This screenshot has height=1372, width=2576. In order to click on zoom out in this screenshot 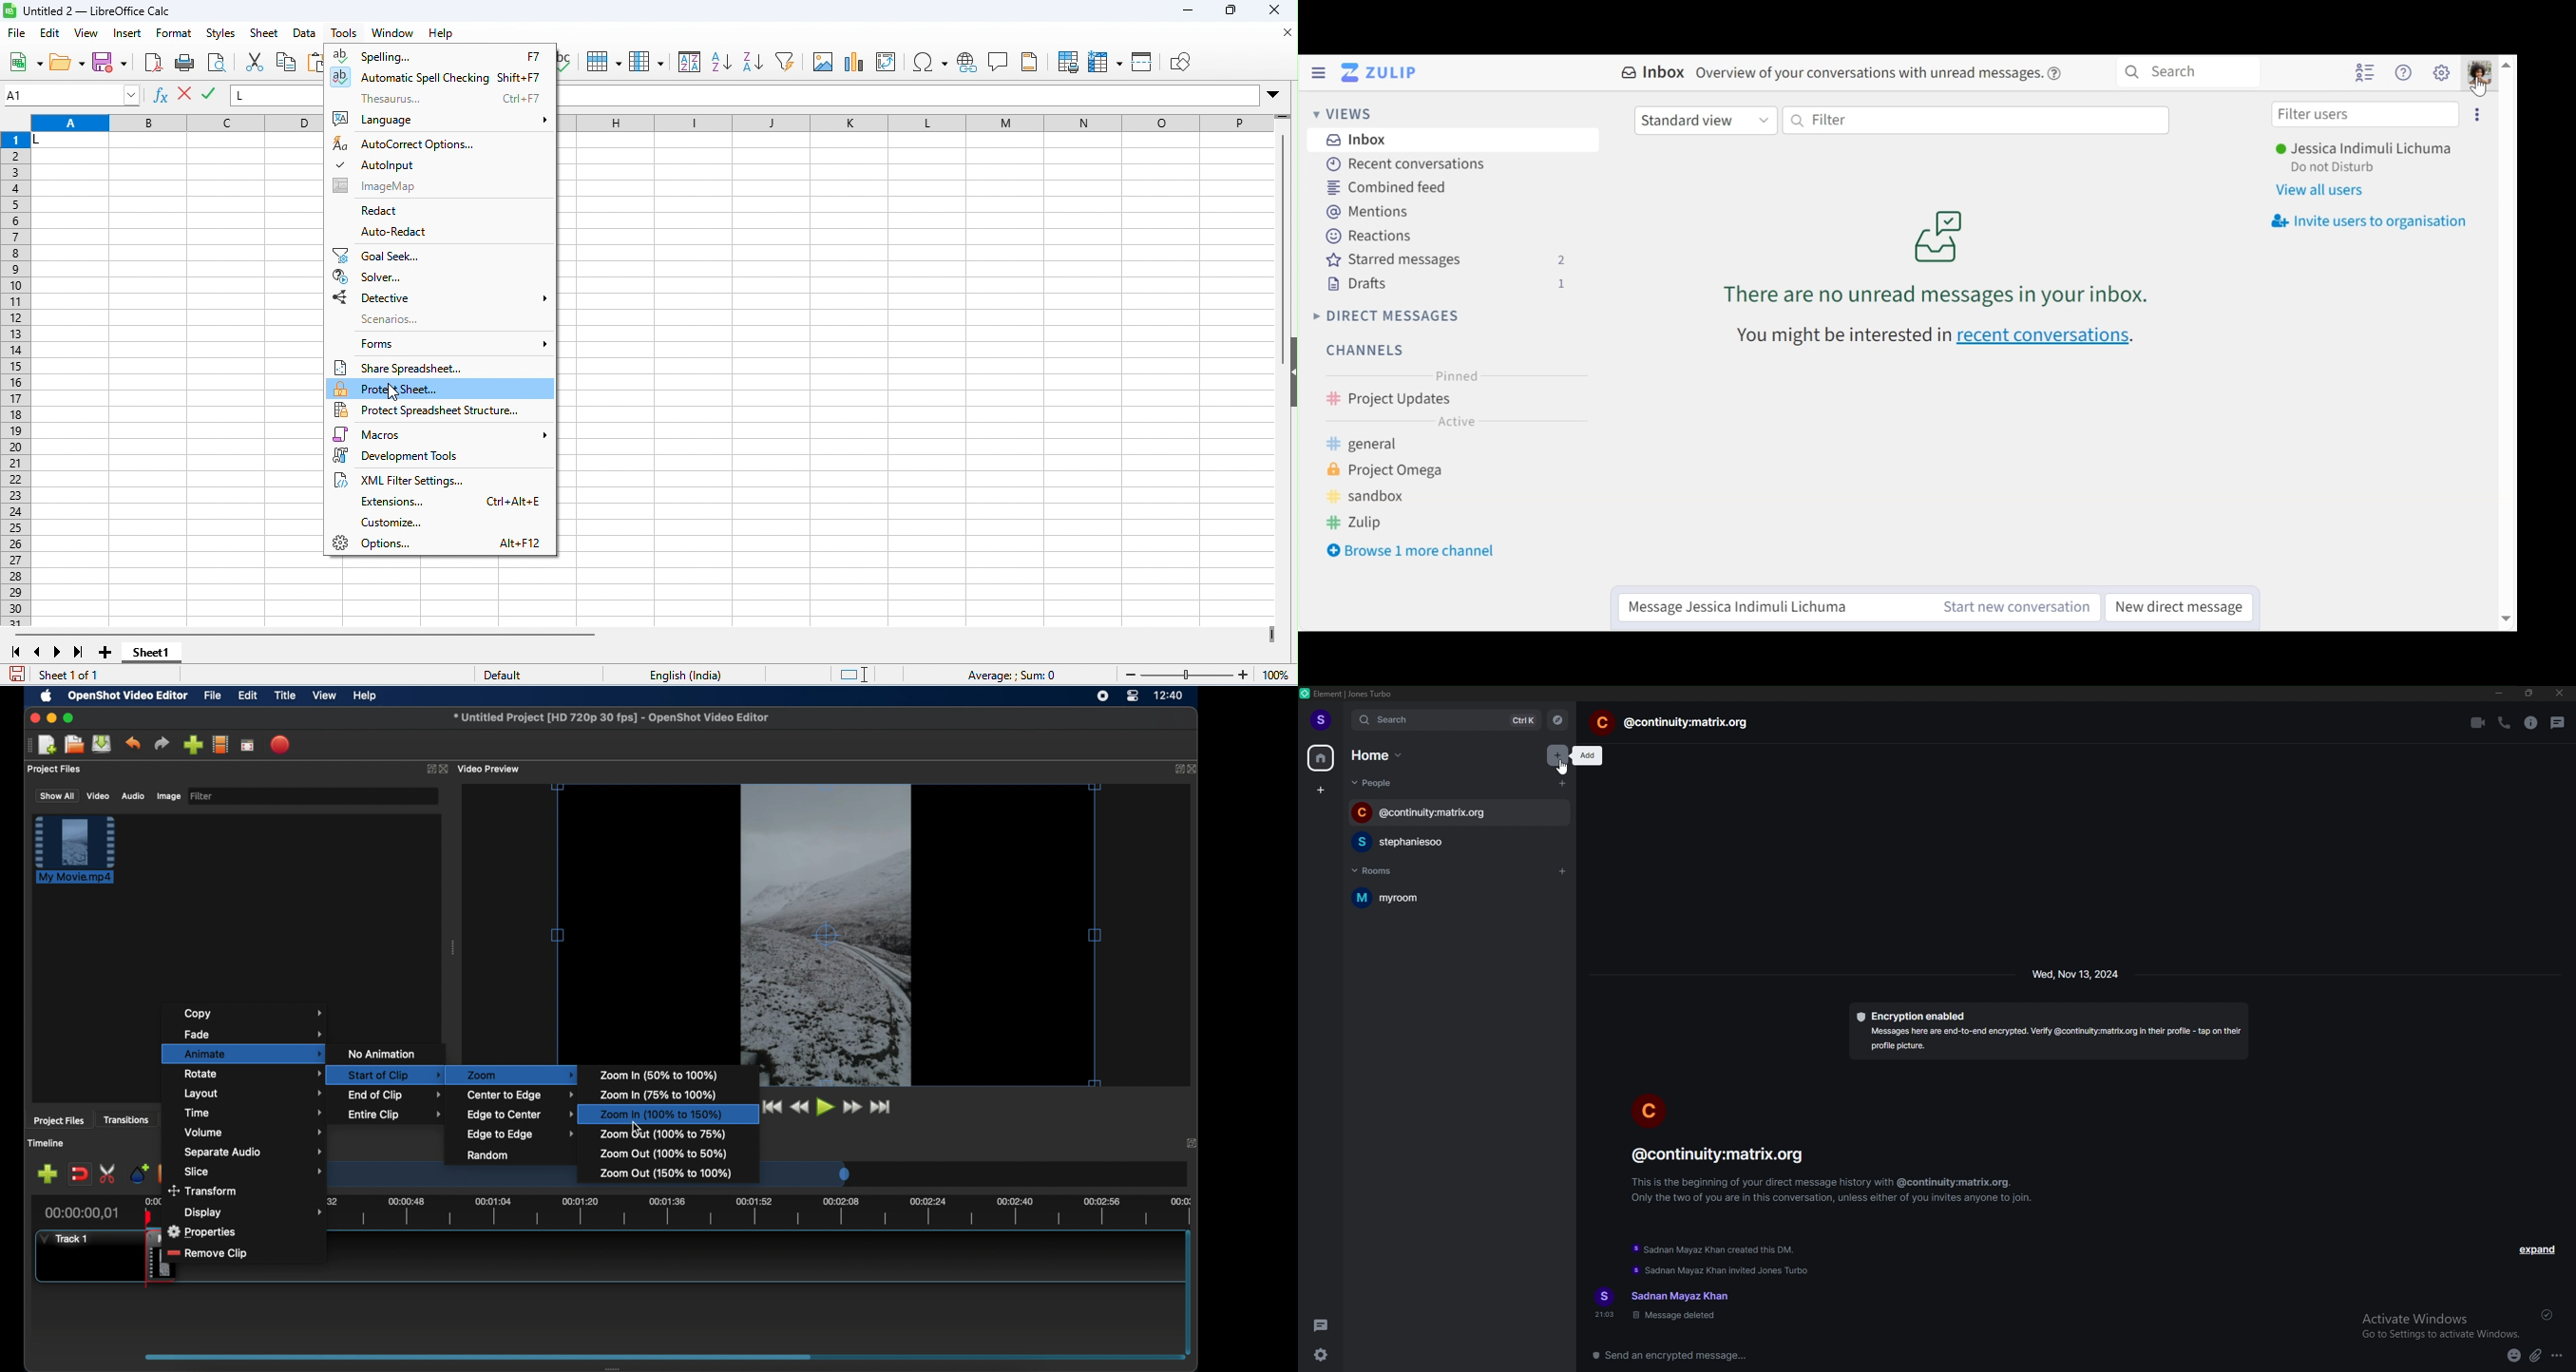, I will do `click(666, 1174)`.